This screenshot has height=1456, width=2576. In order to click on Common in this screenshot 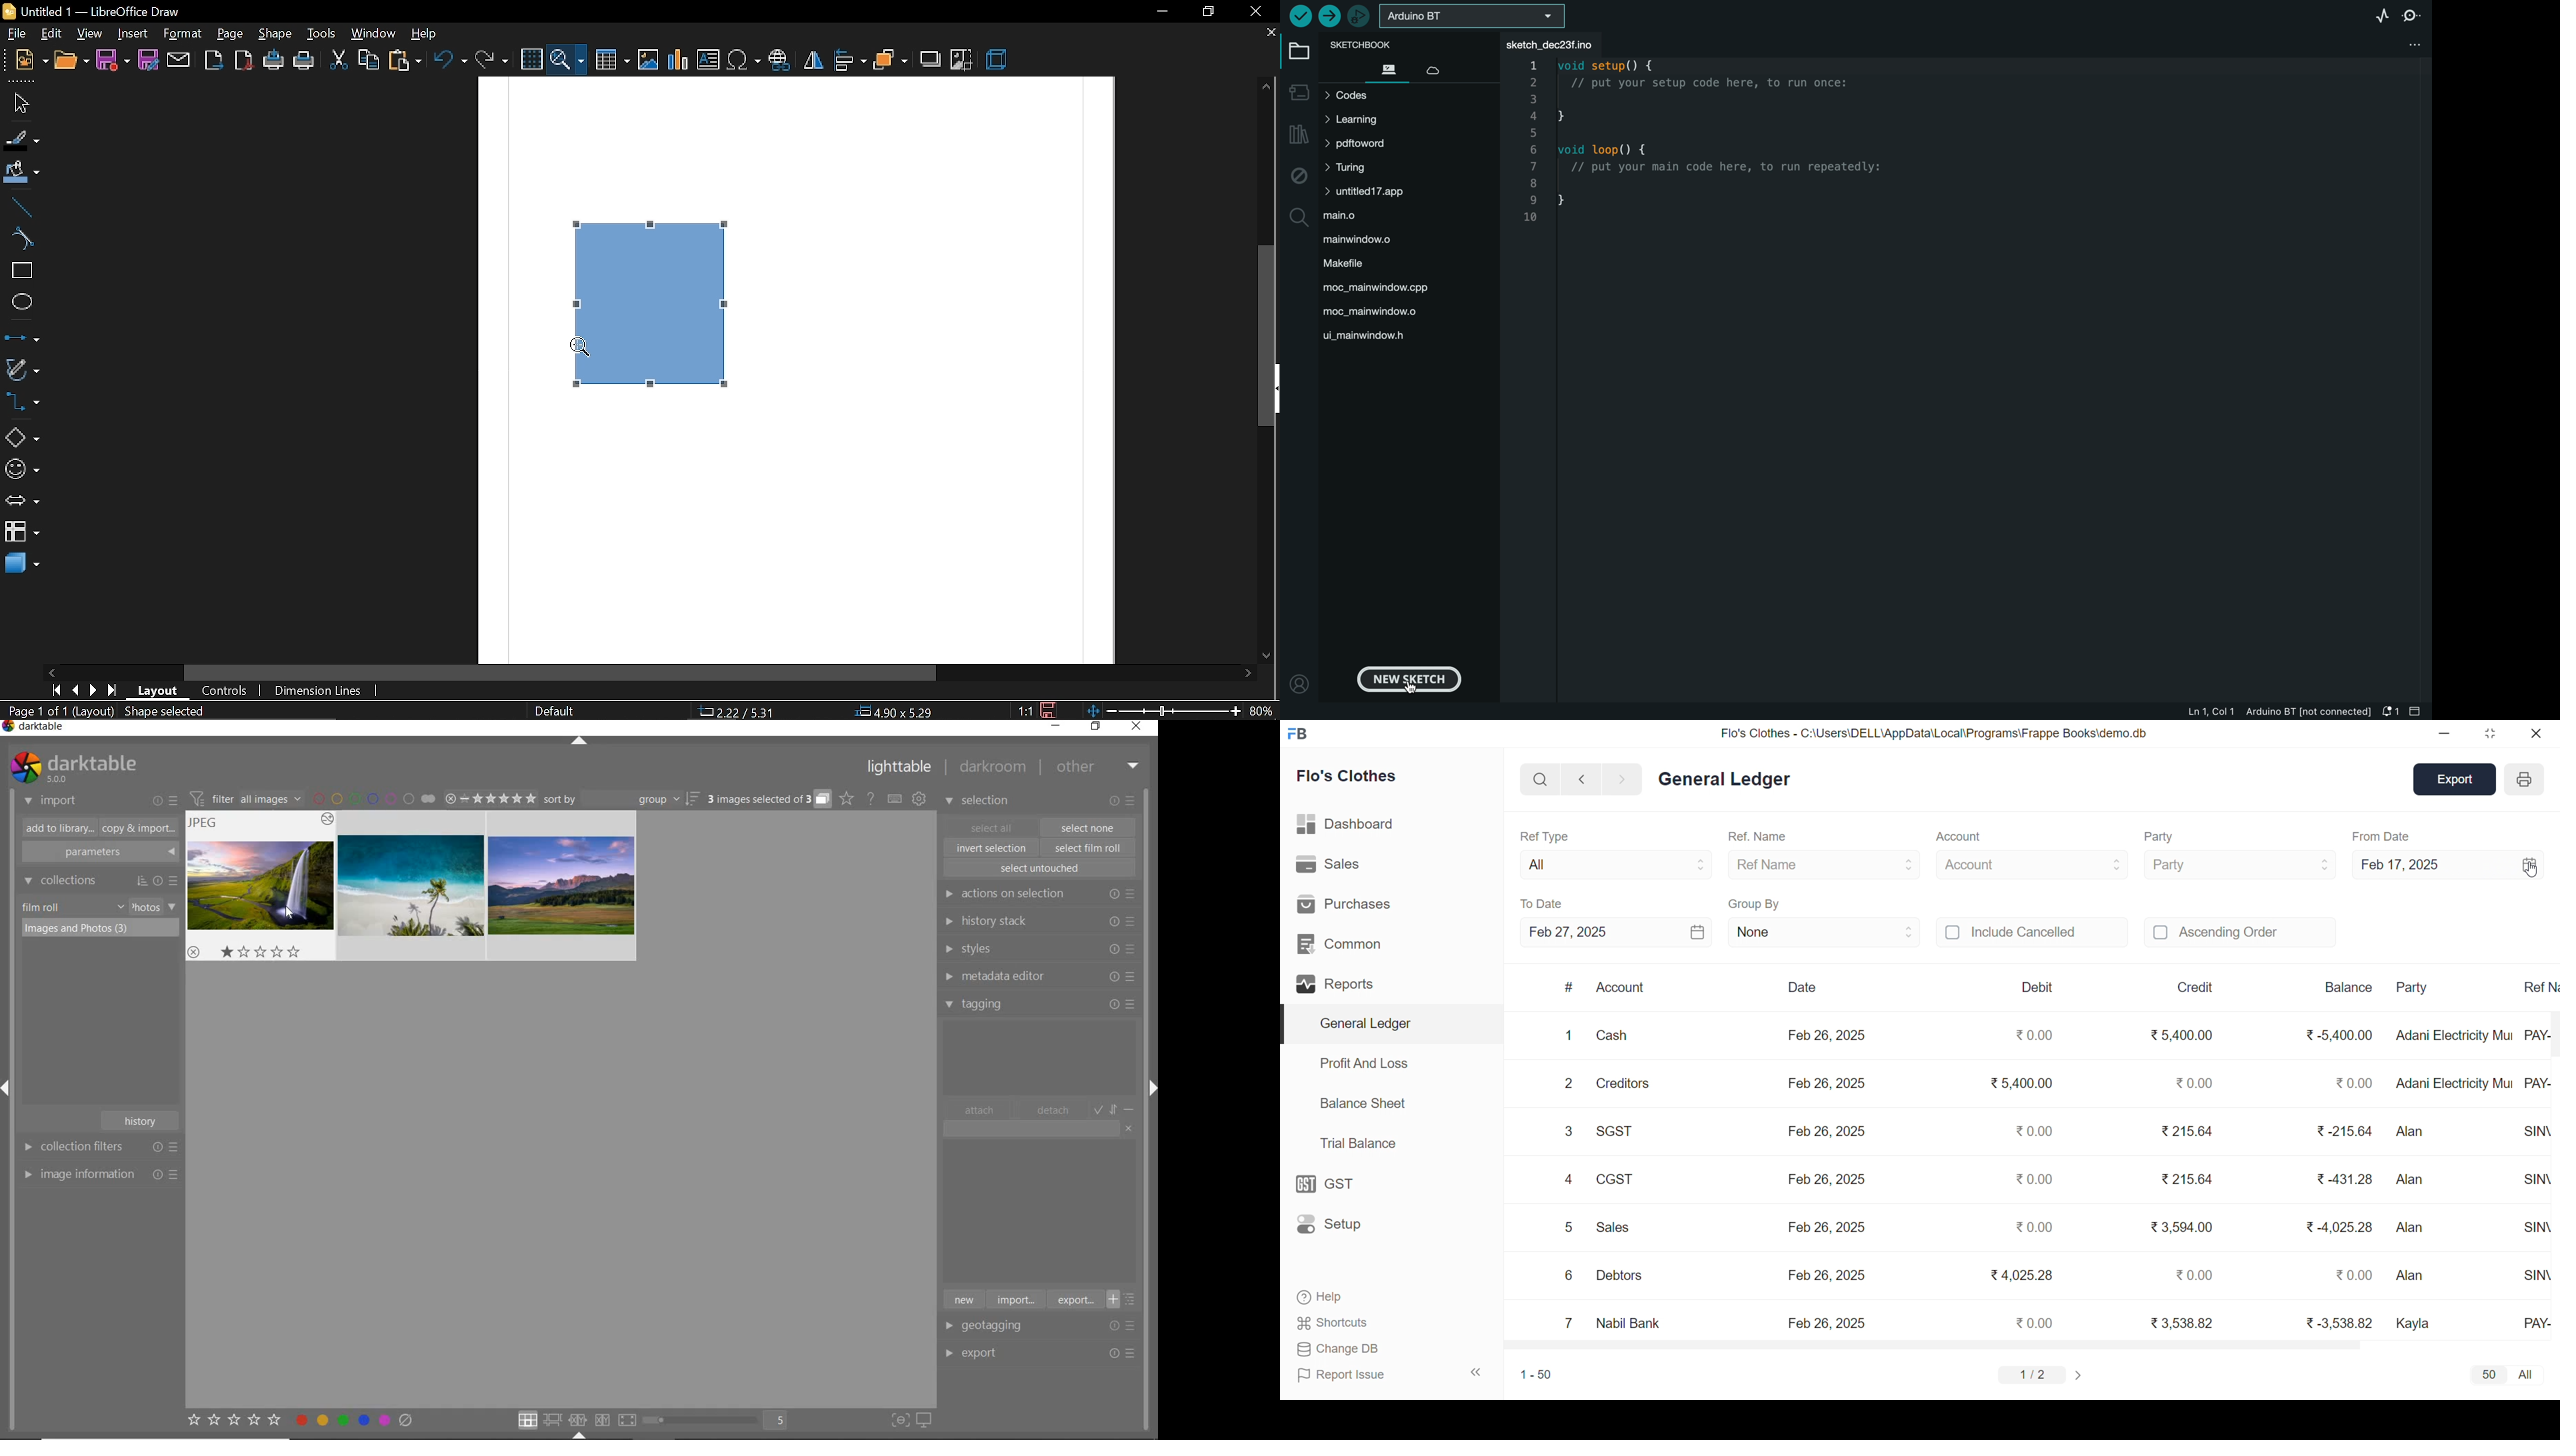, I will do `click(1340, 942)`.